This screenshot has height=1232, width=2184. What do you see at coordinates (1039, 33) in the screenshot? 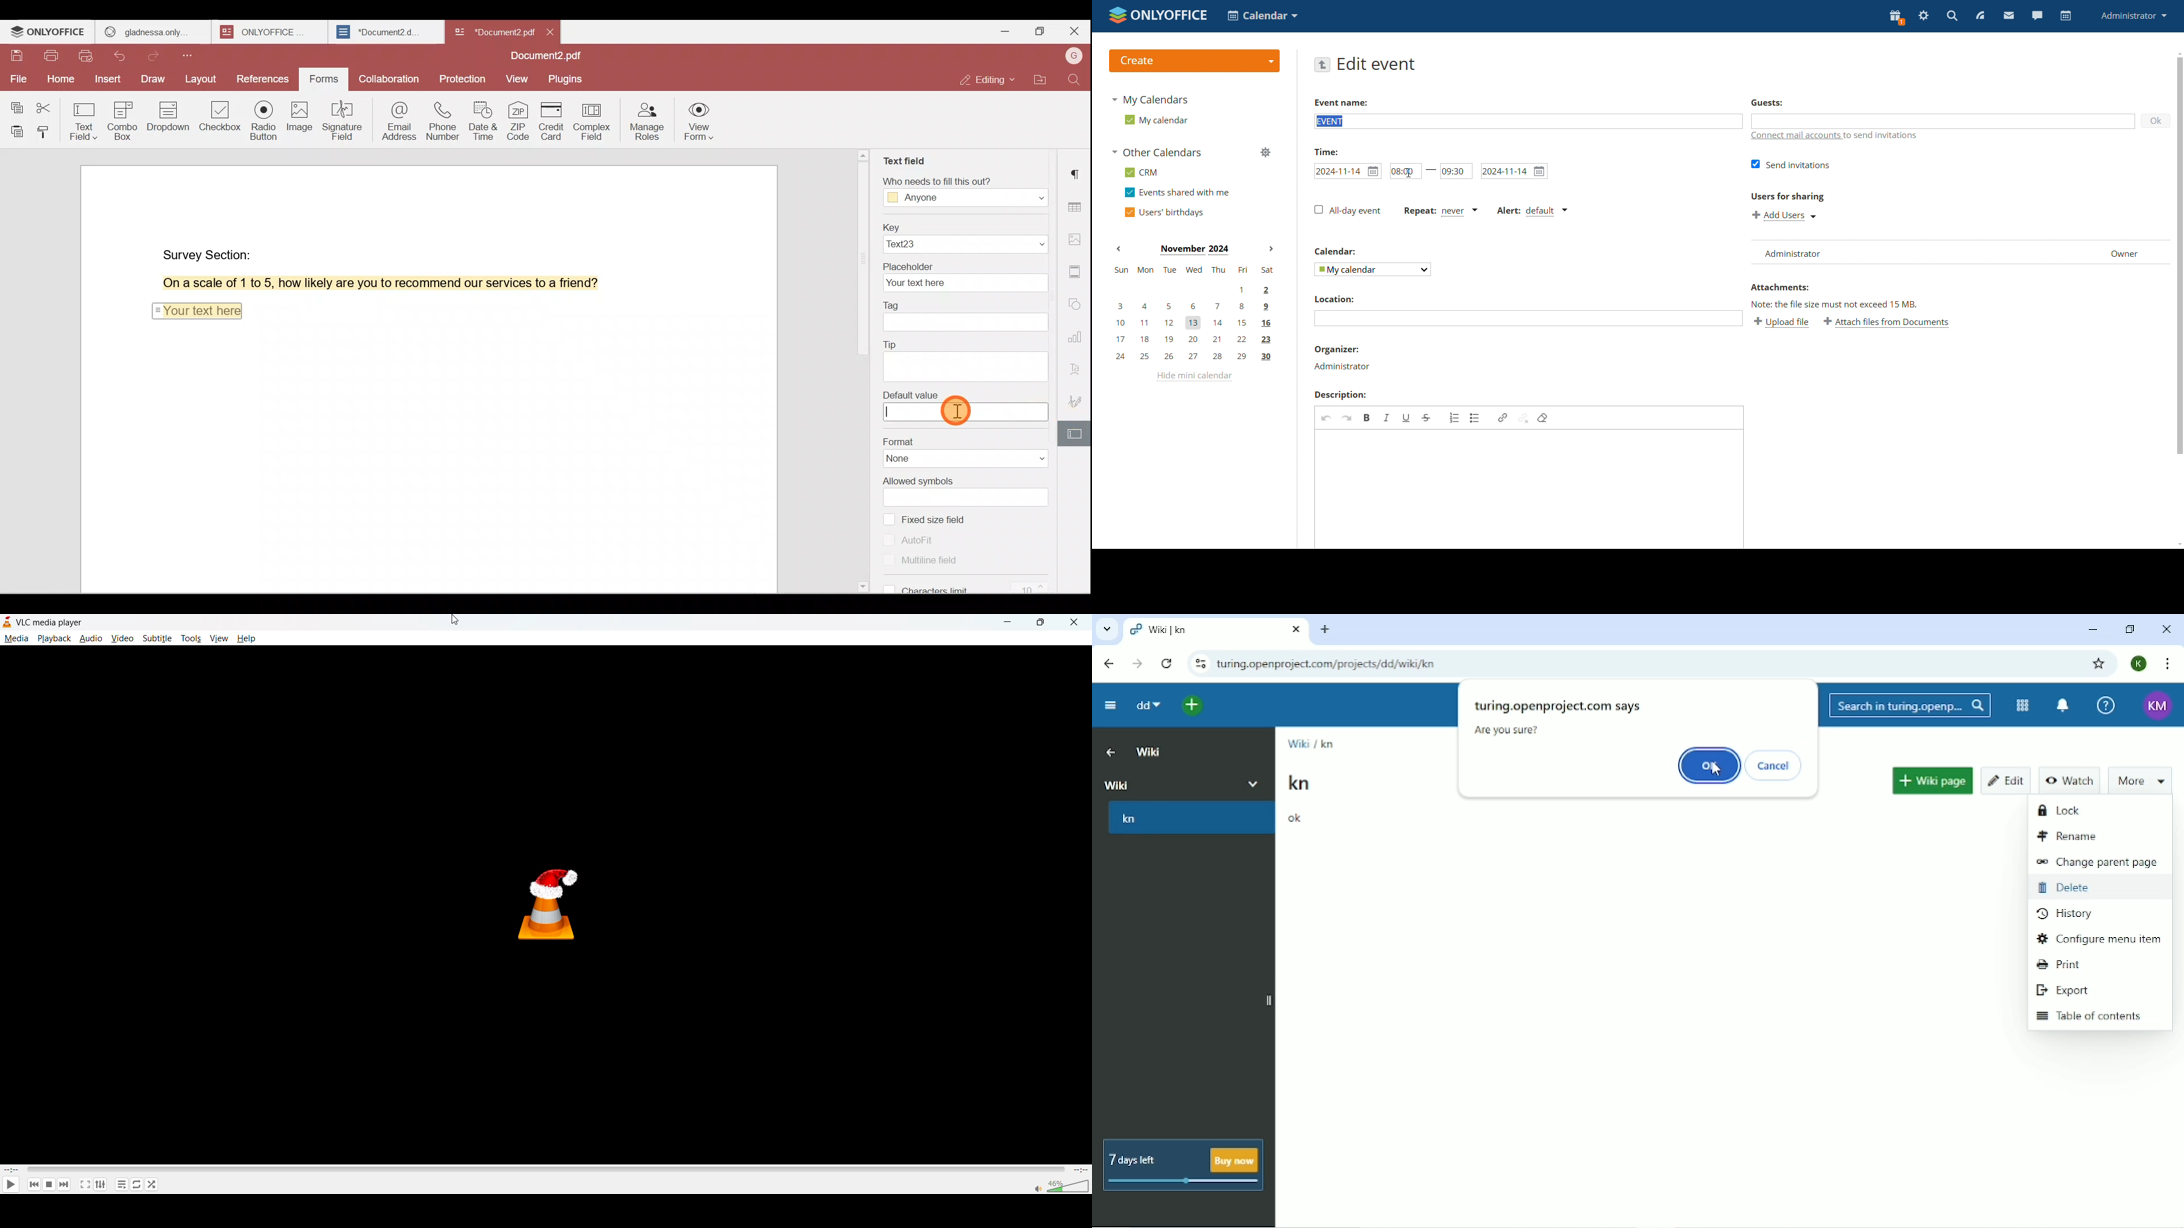
I see `Maximize` at bounding box center [1039, 33].